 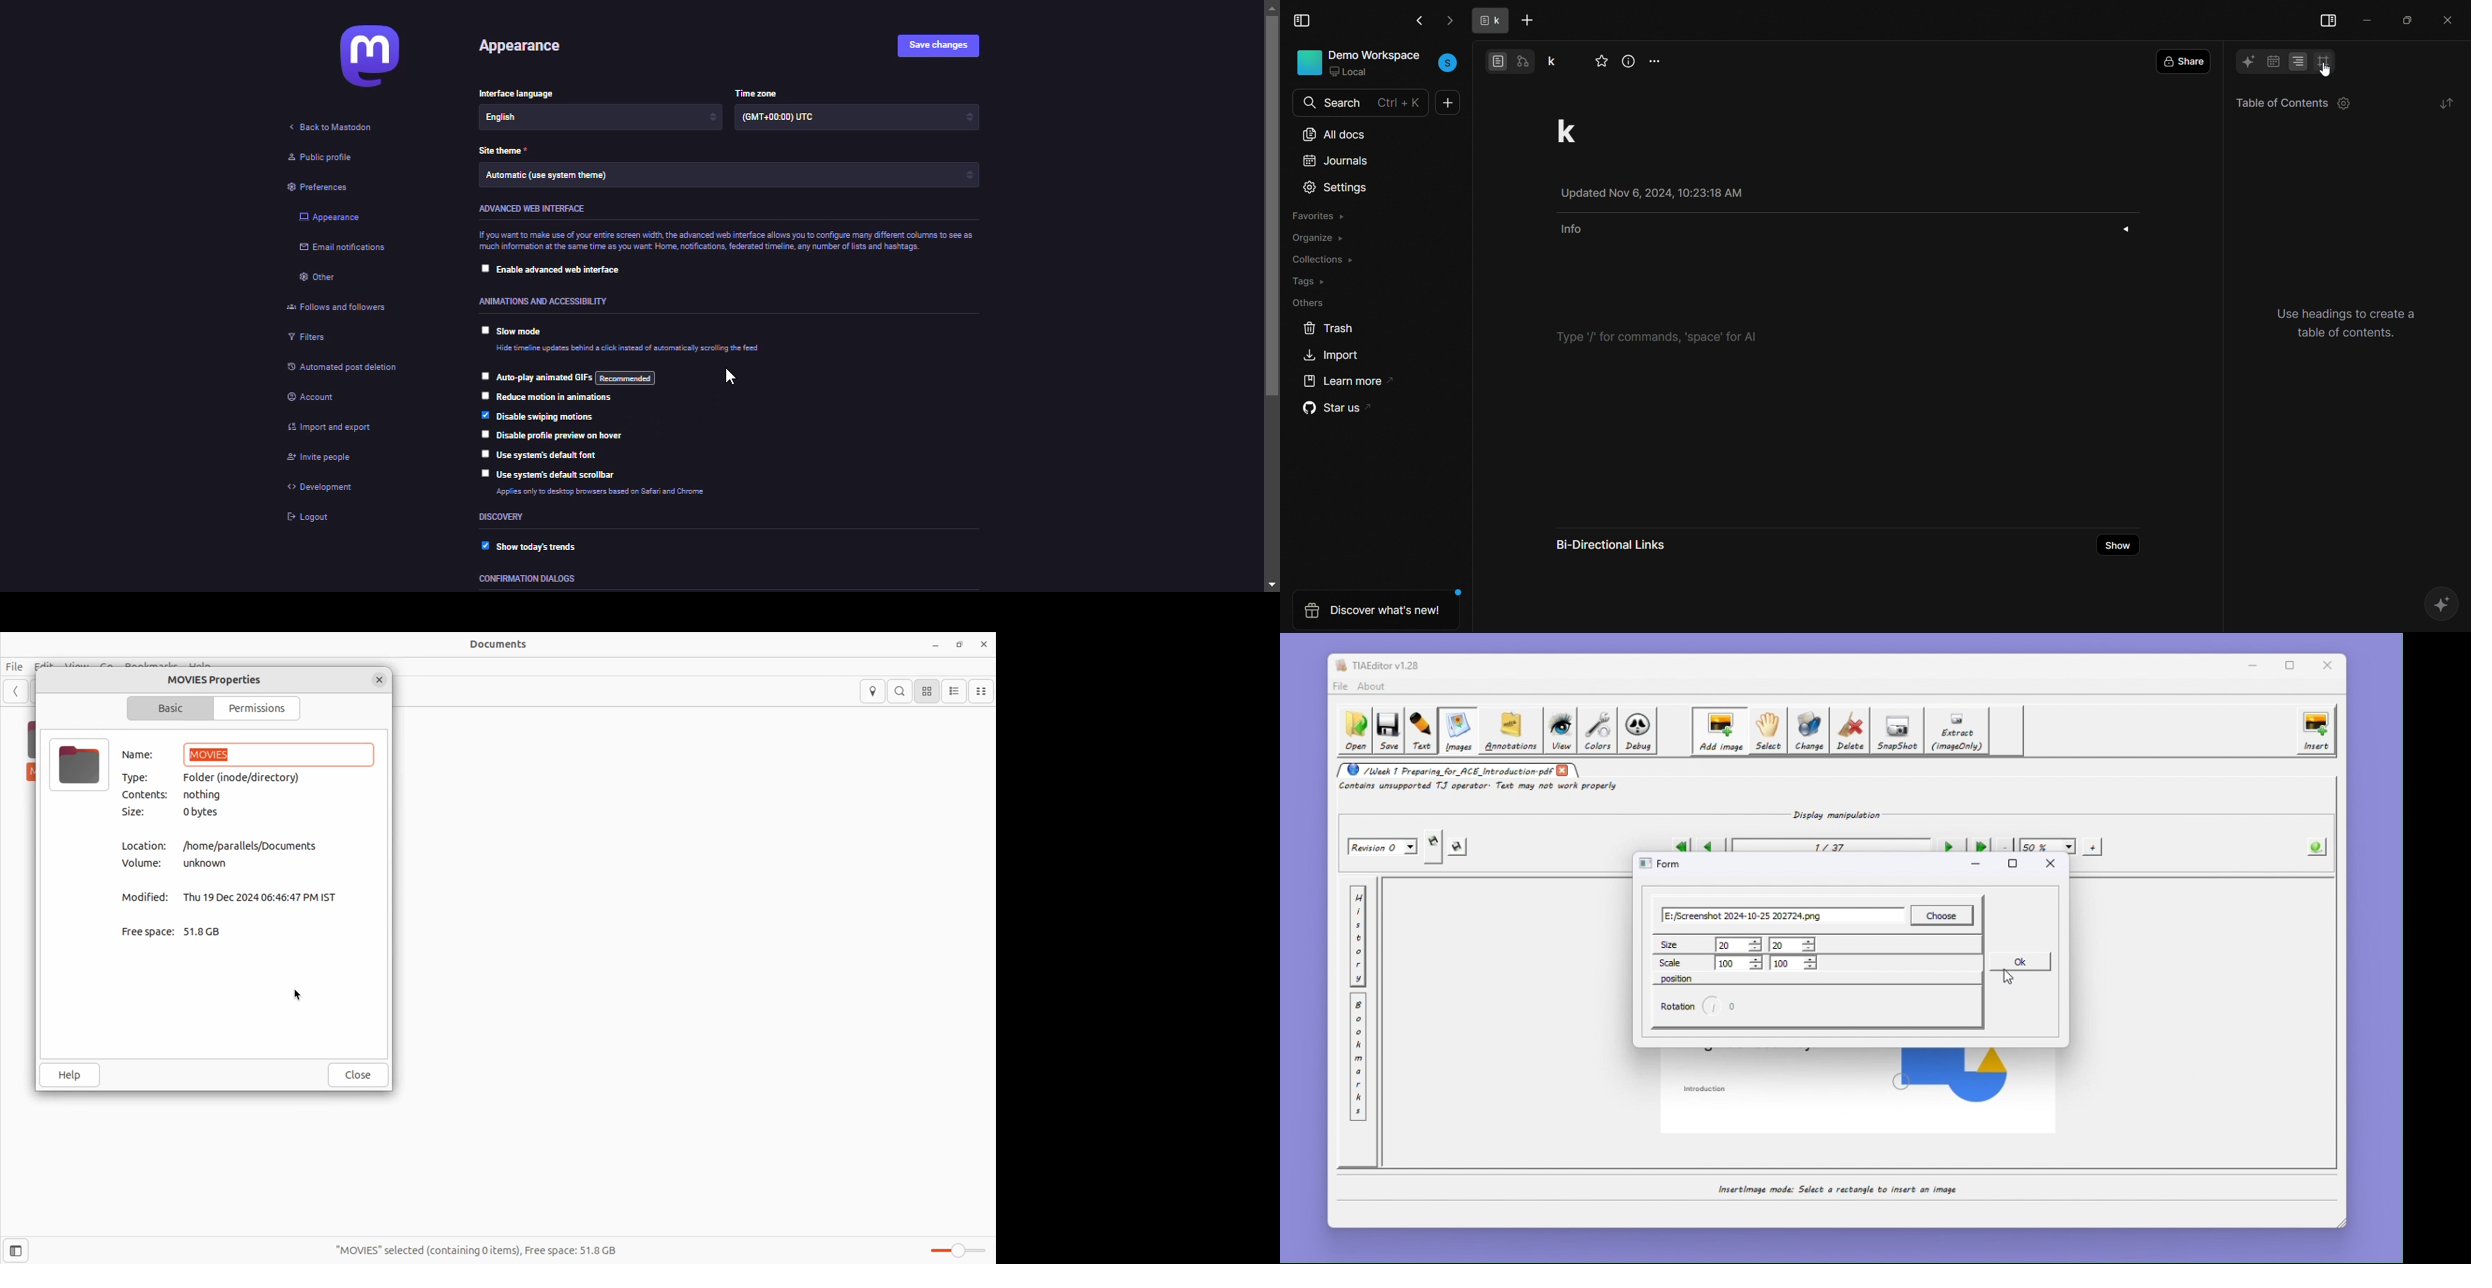 What do you see at coordinates (2325, 61) in the screenshot?
I see `frame` at bounding box center [2325, 61].